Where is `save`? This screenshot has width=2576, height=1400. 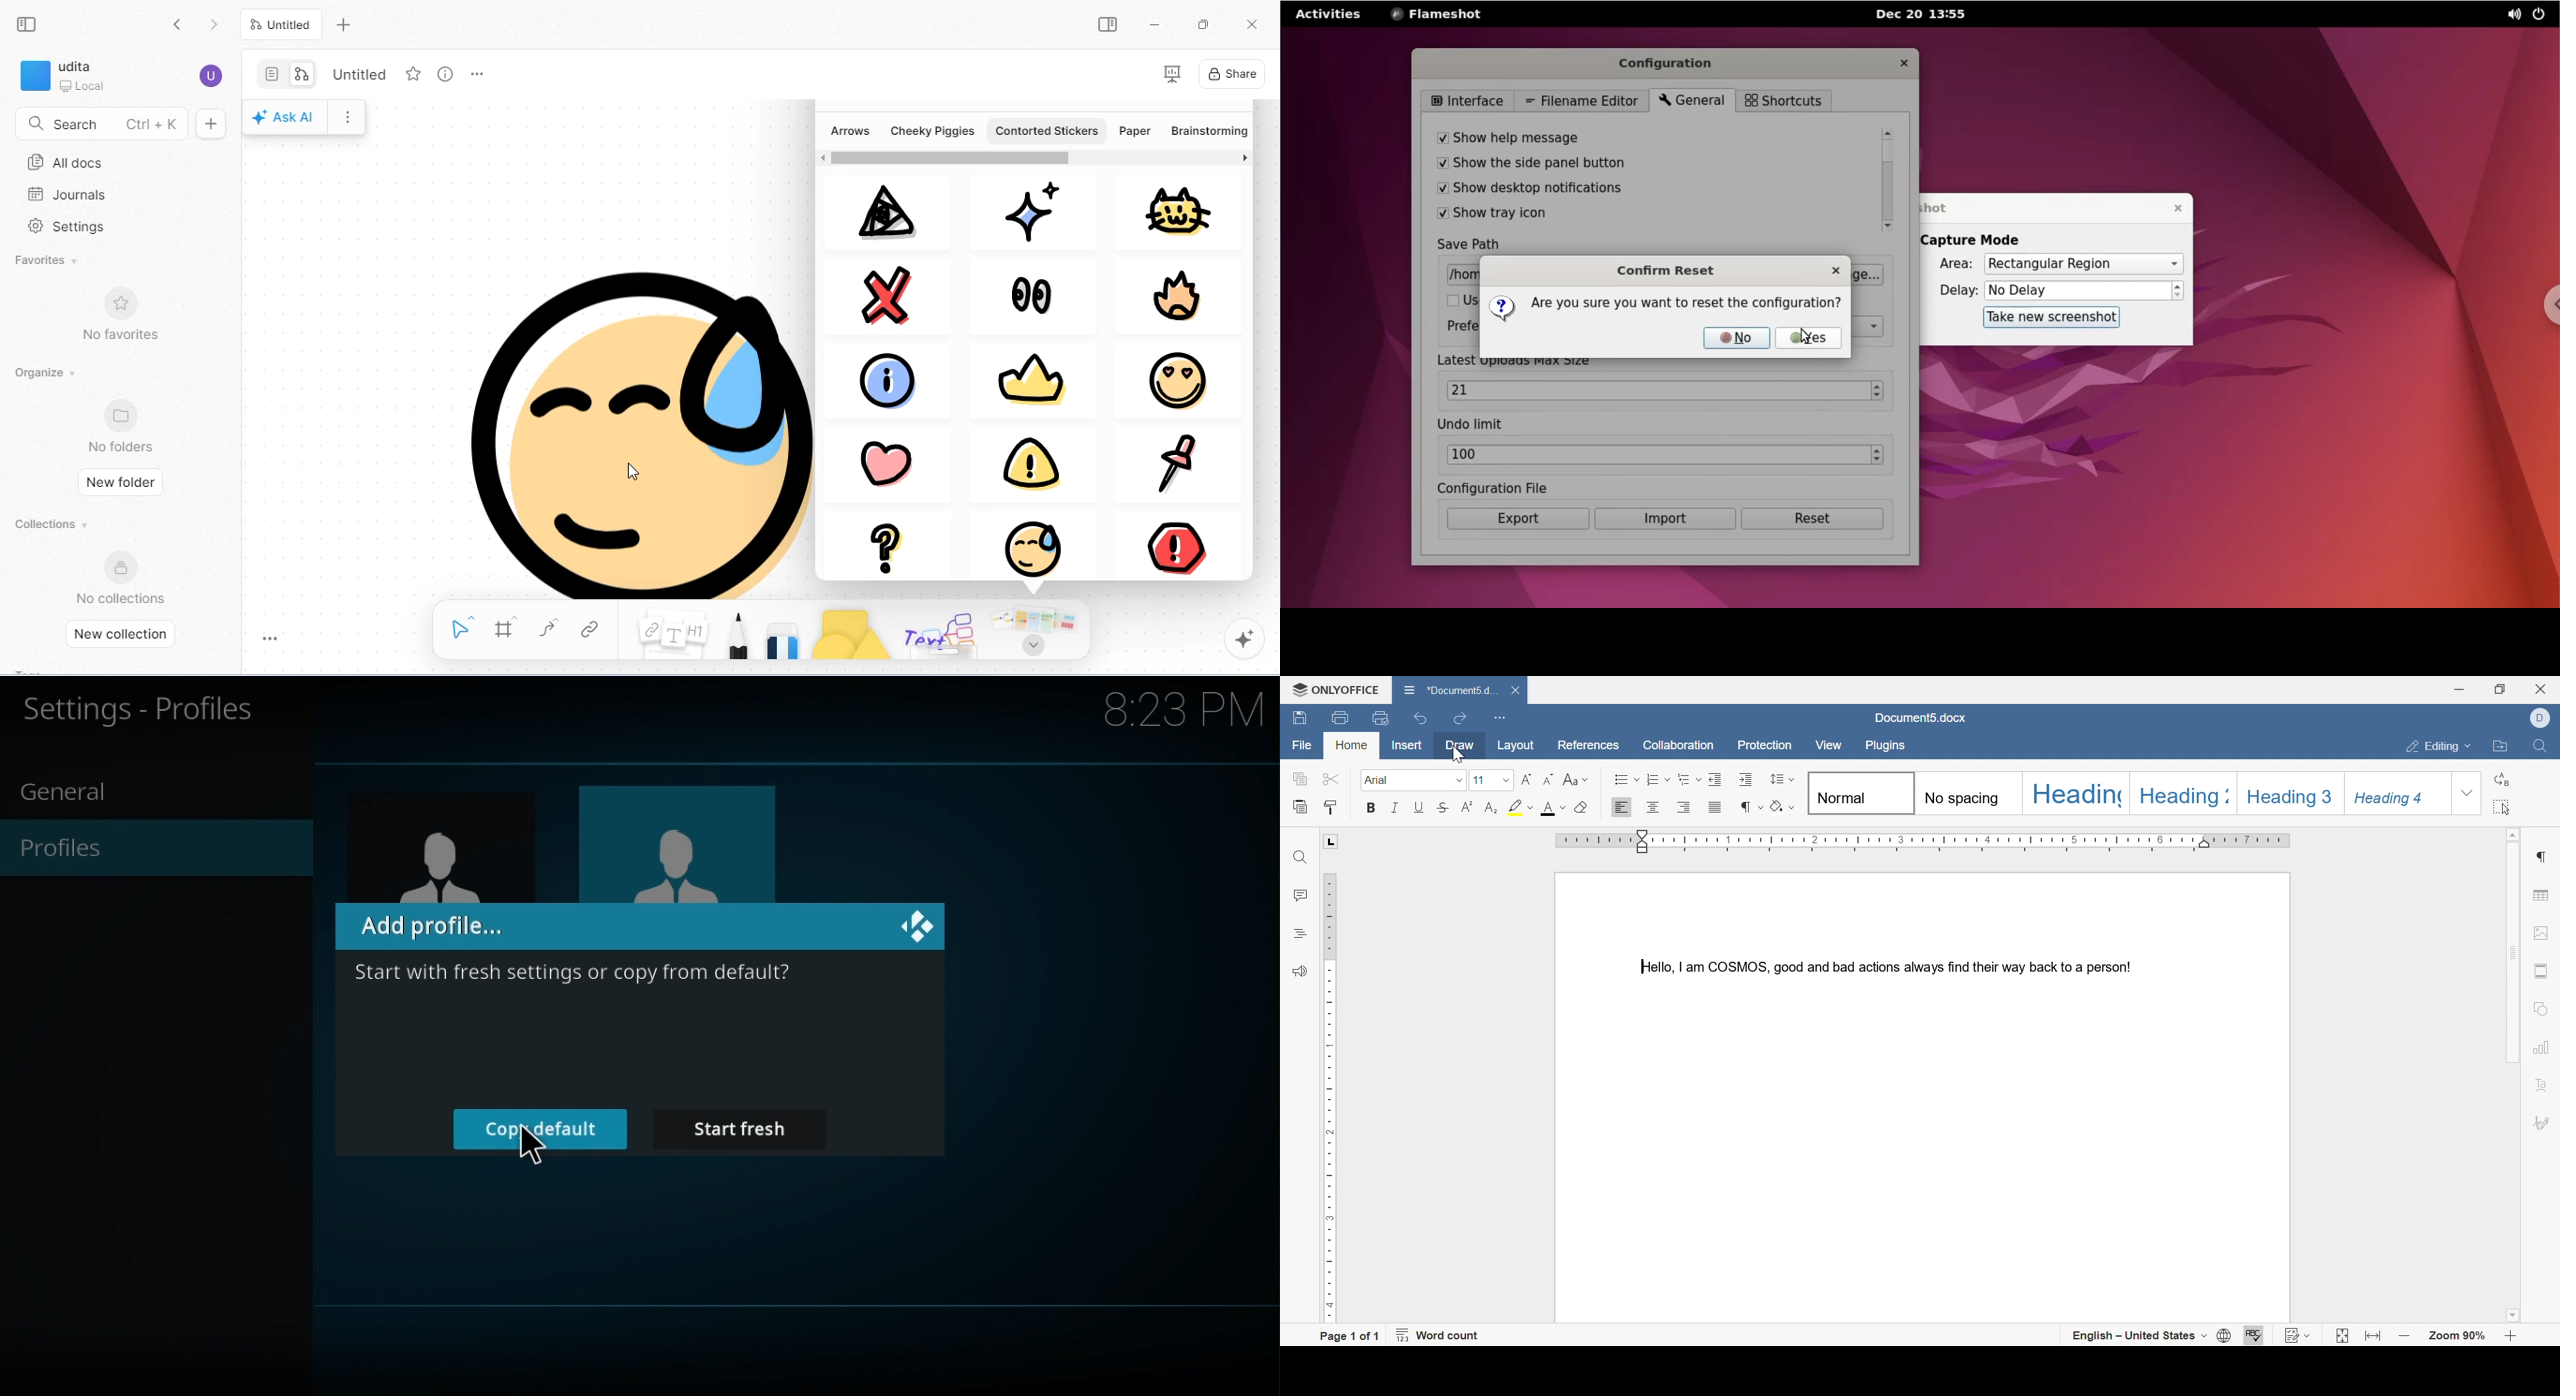
save is located at coordinates (1300, 719).